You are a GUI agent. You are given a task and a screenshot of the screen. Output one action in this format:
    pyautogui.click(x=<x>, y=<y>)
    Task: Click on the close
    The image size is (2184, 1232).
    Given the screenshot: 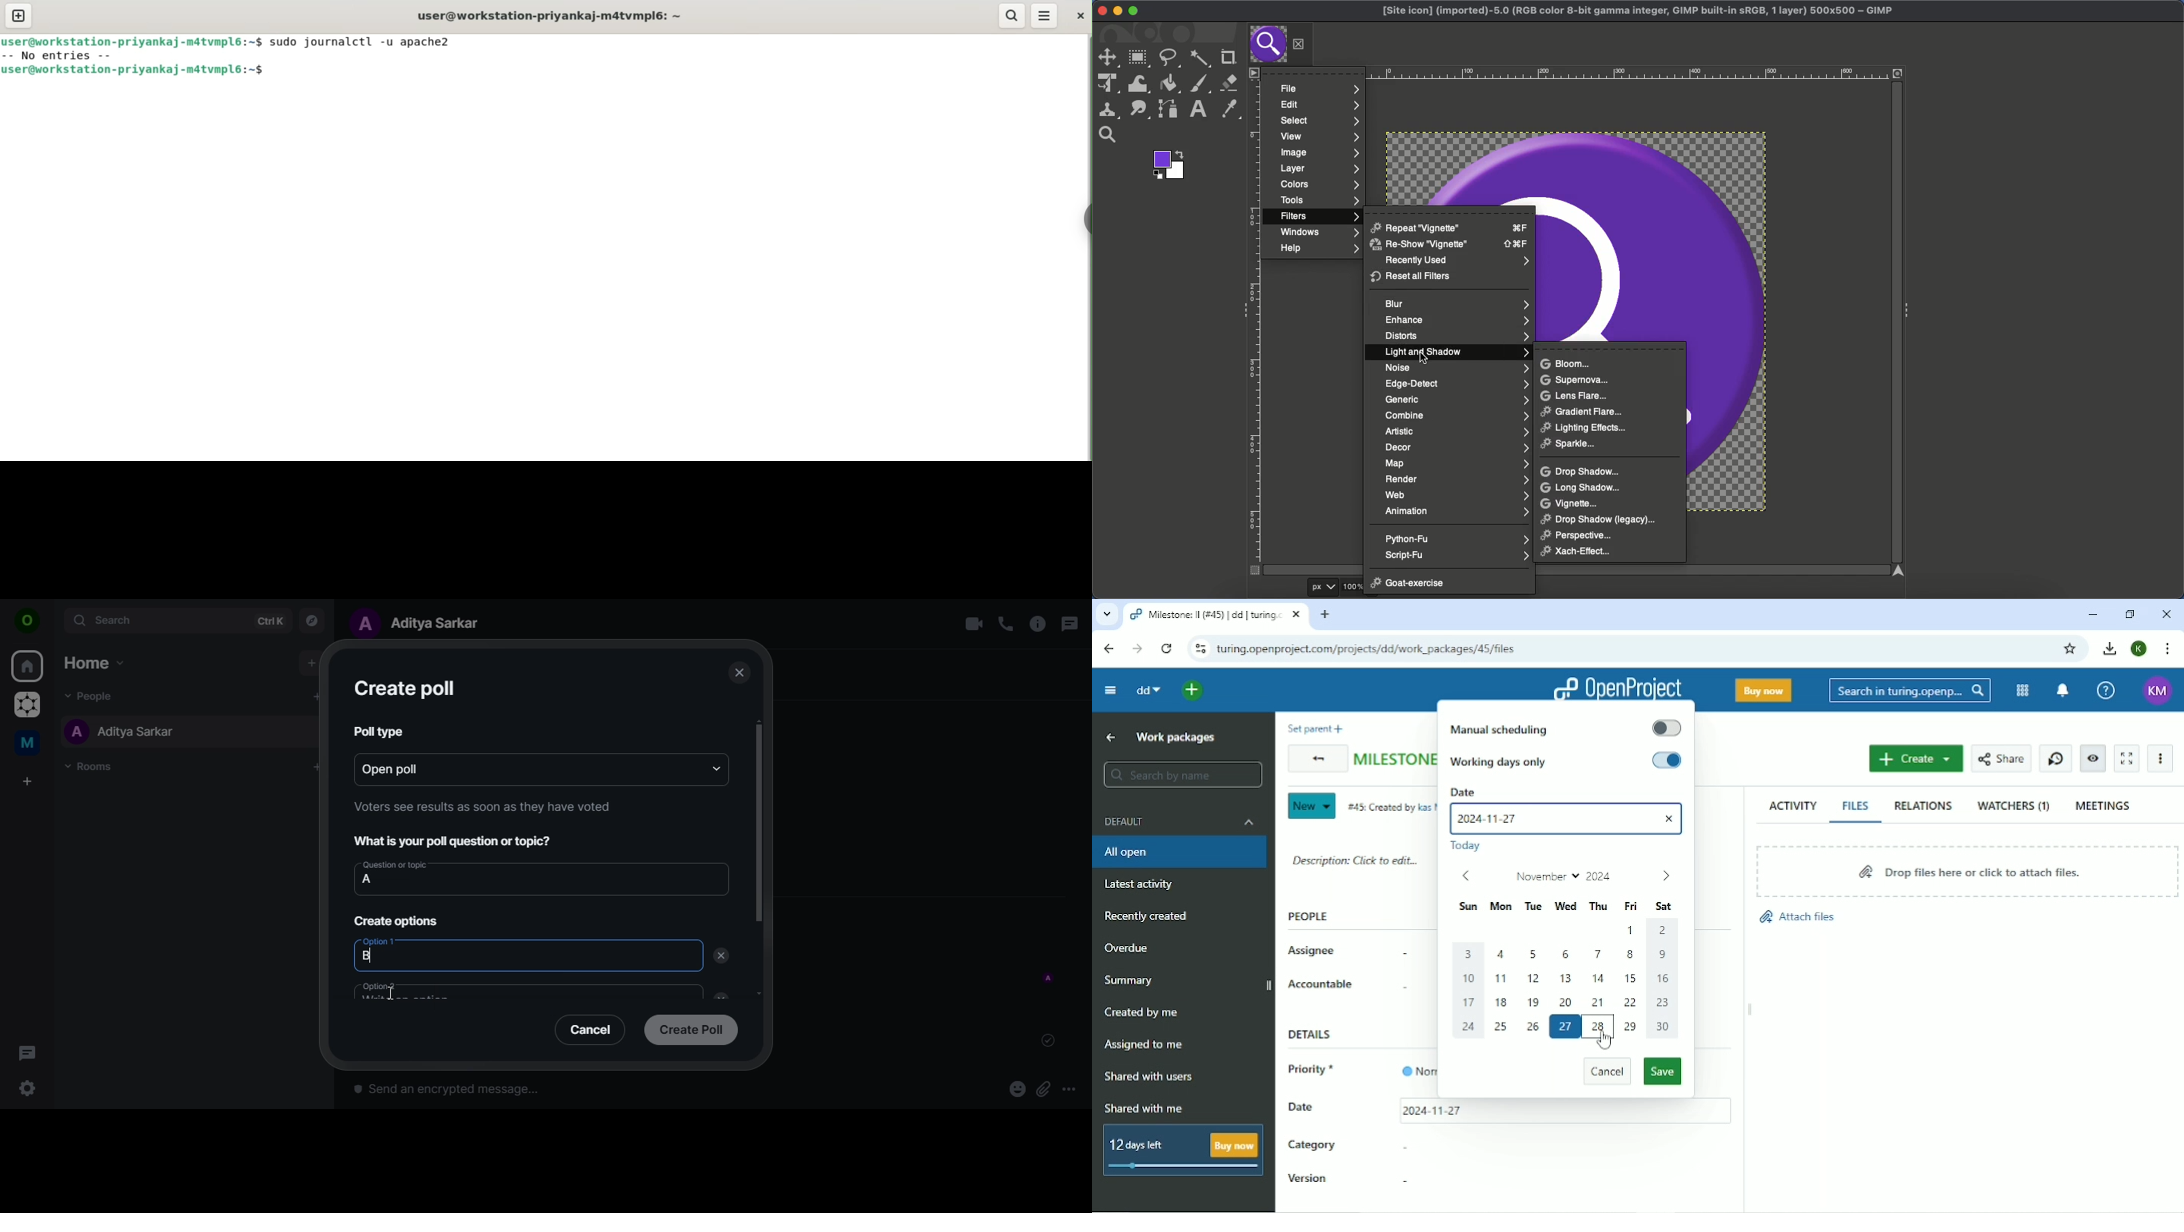 What is the action you would take?
    pyautogui.click(x=1671, y=817)
    